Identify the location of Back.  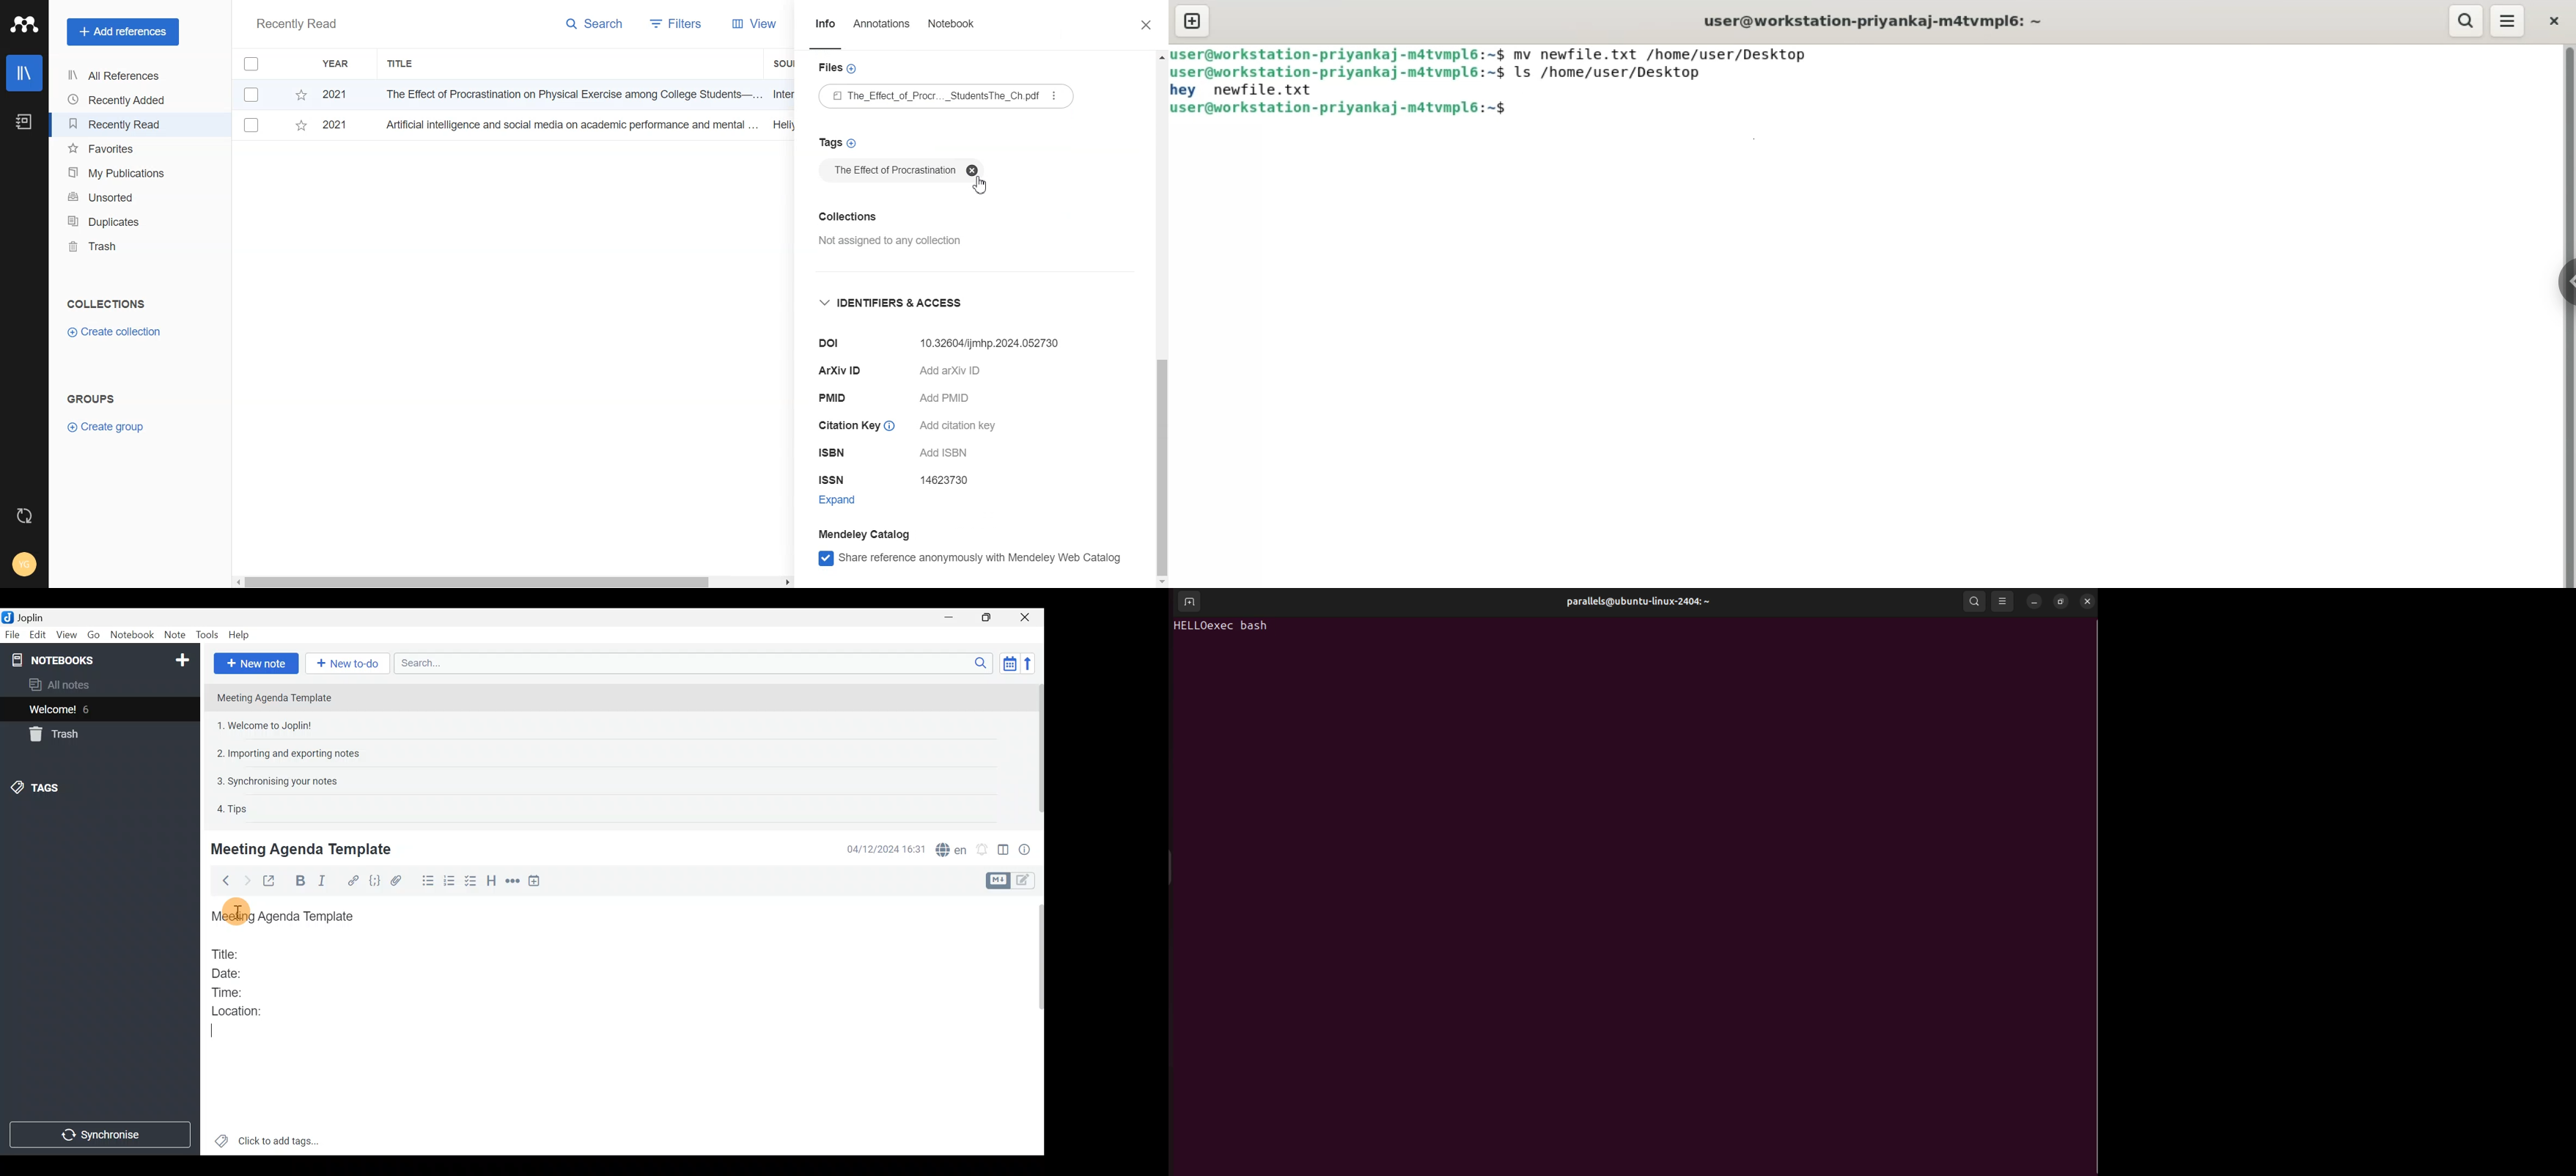
(223, 883).